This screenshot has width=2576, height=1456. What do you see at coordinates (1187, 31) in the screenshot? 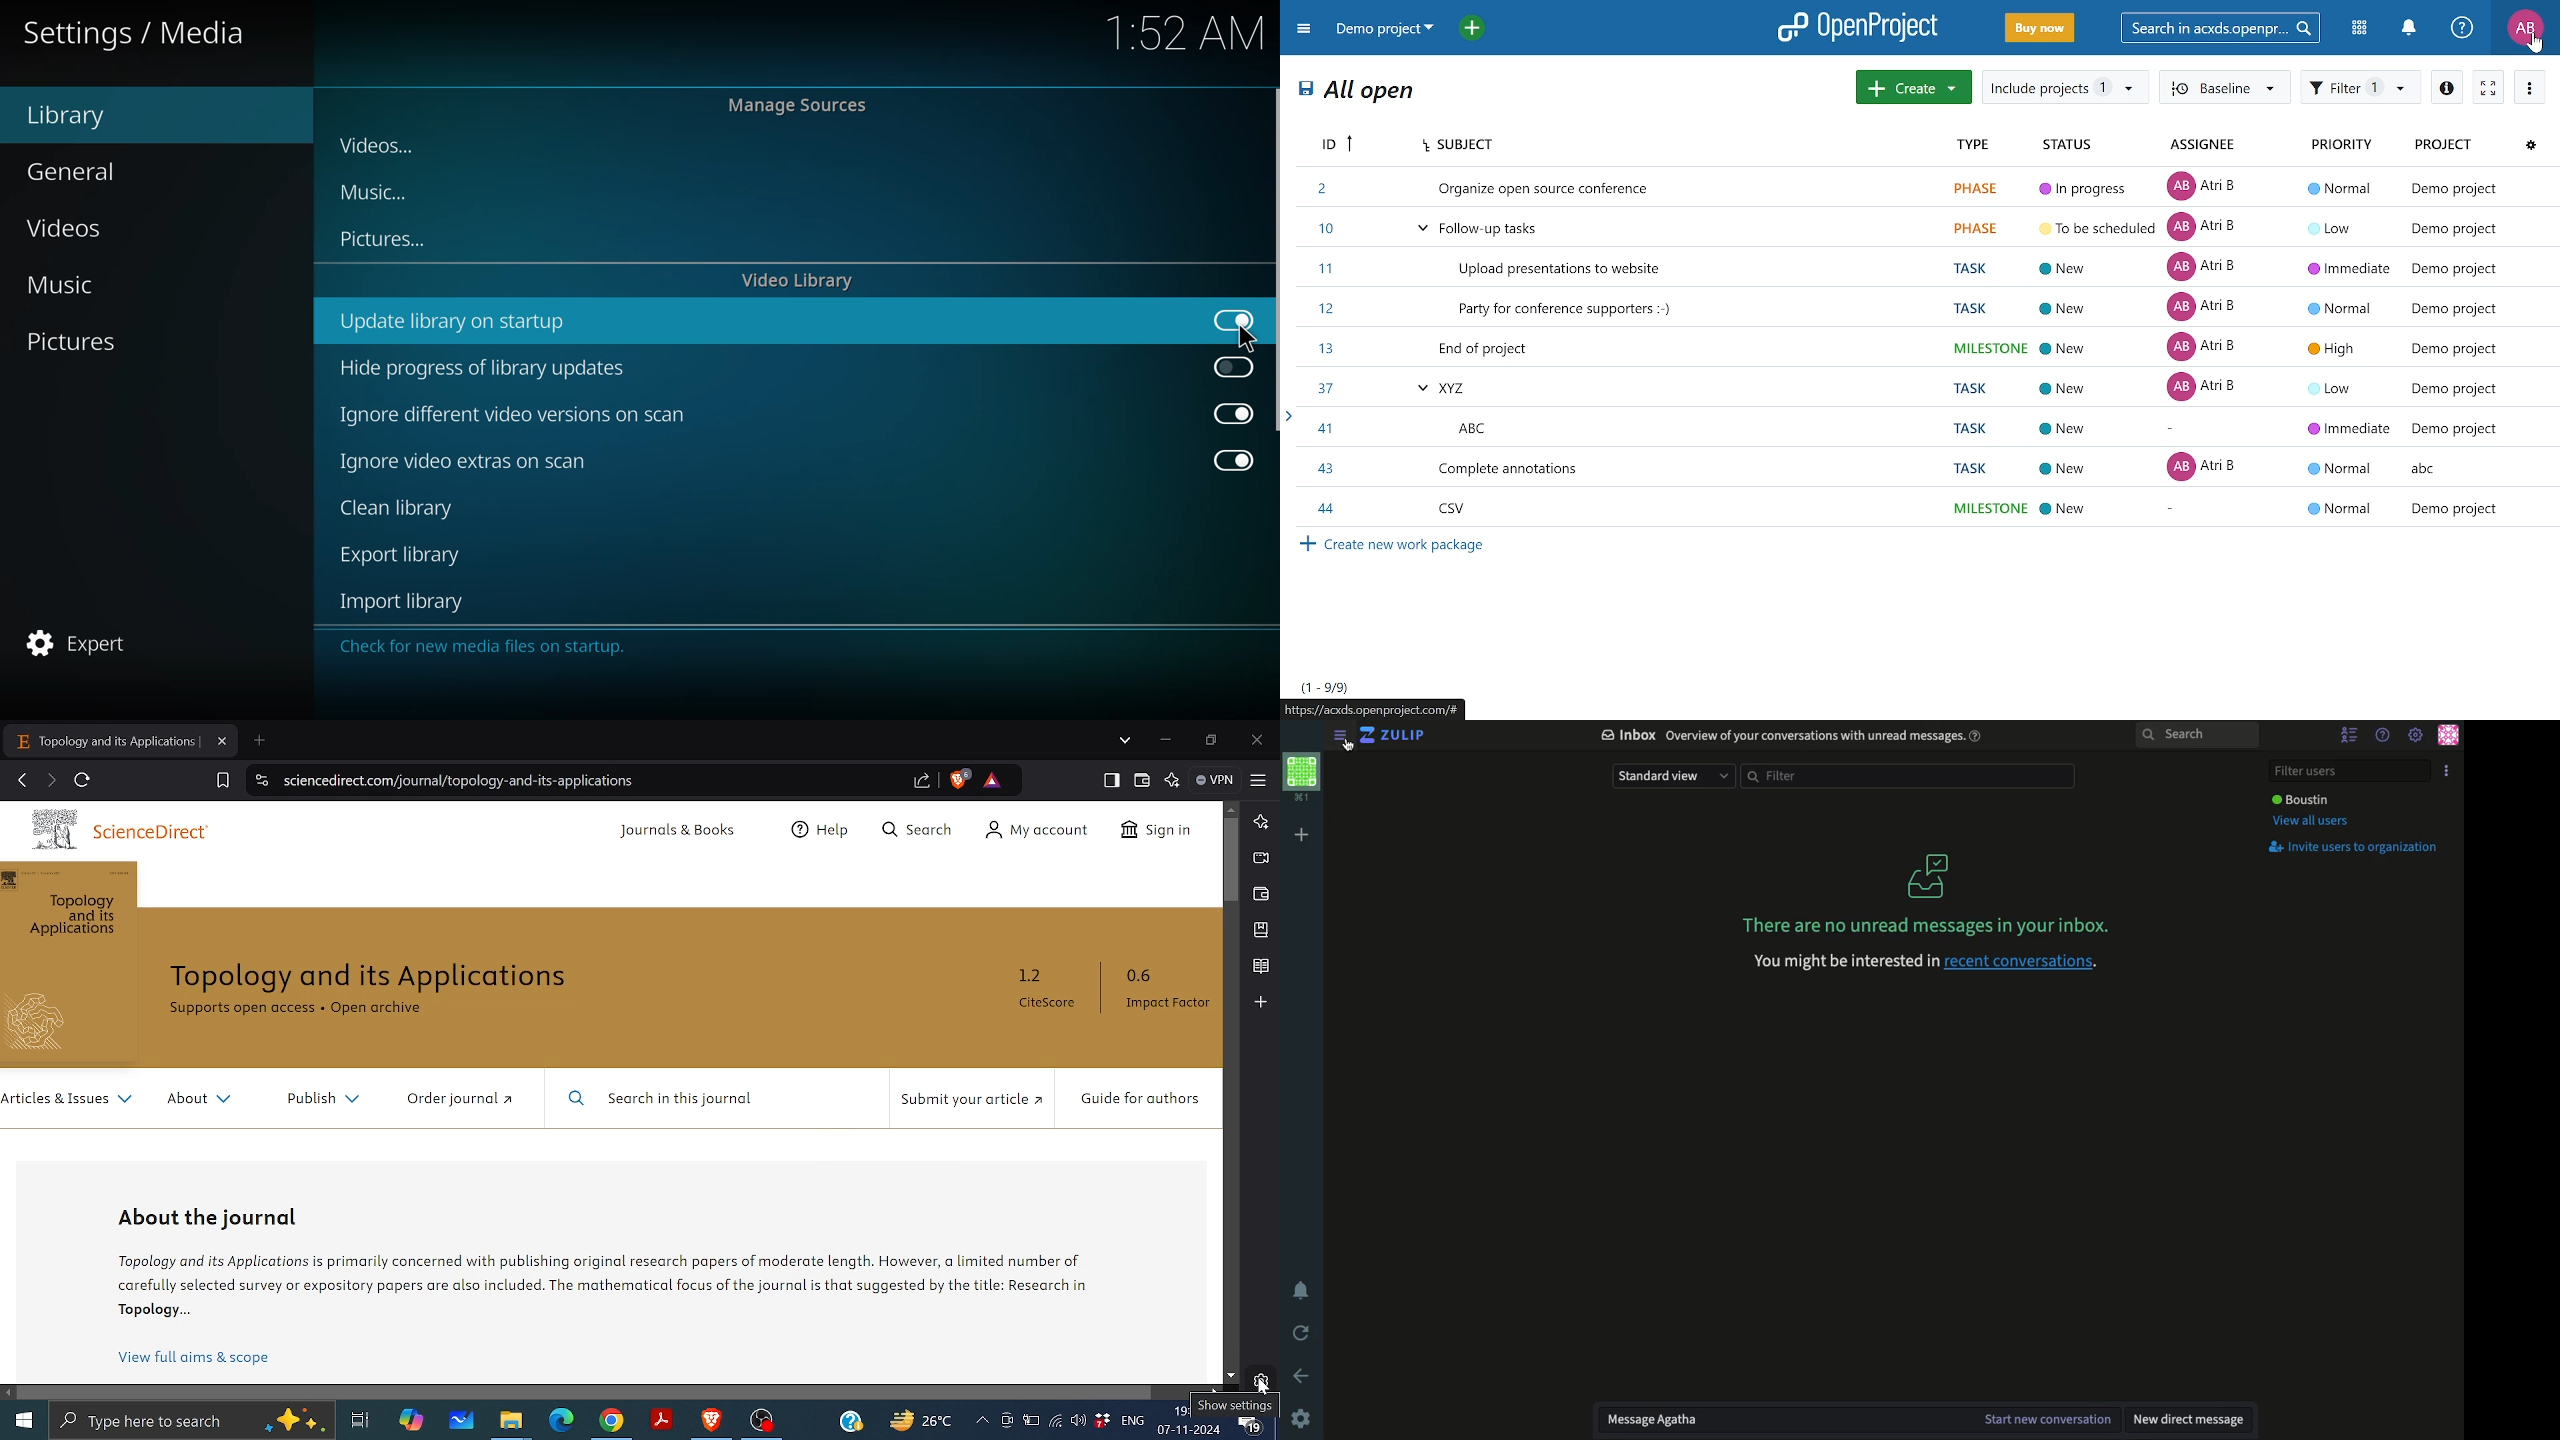
I see `time` at bounding box center [1187, 31].